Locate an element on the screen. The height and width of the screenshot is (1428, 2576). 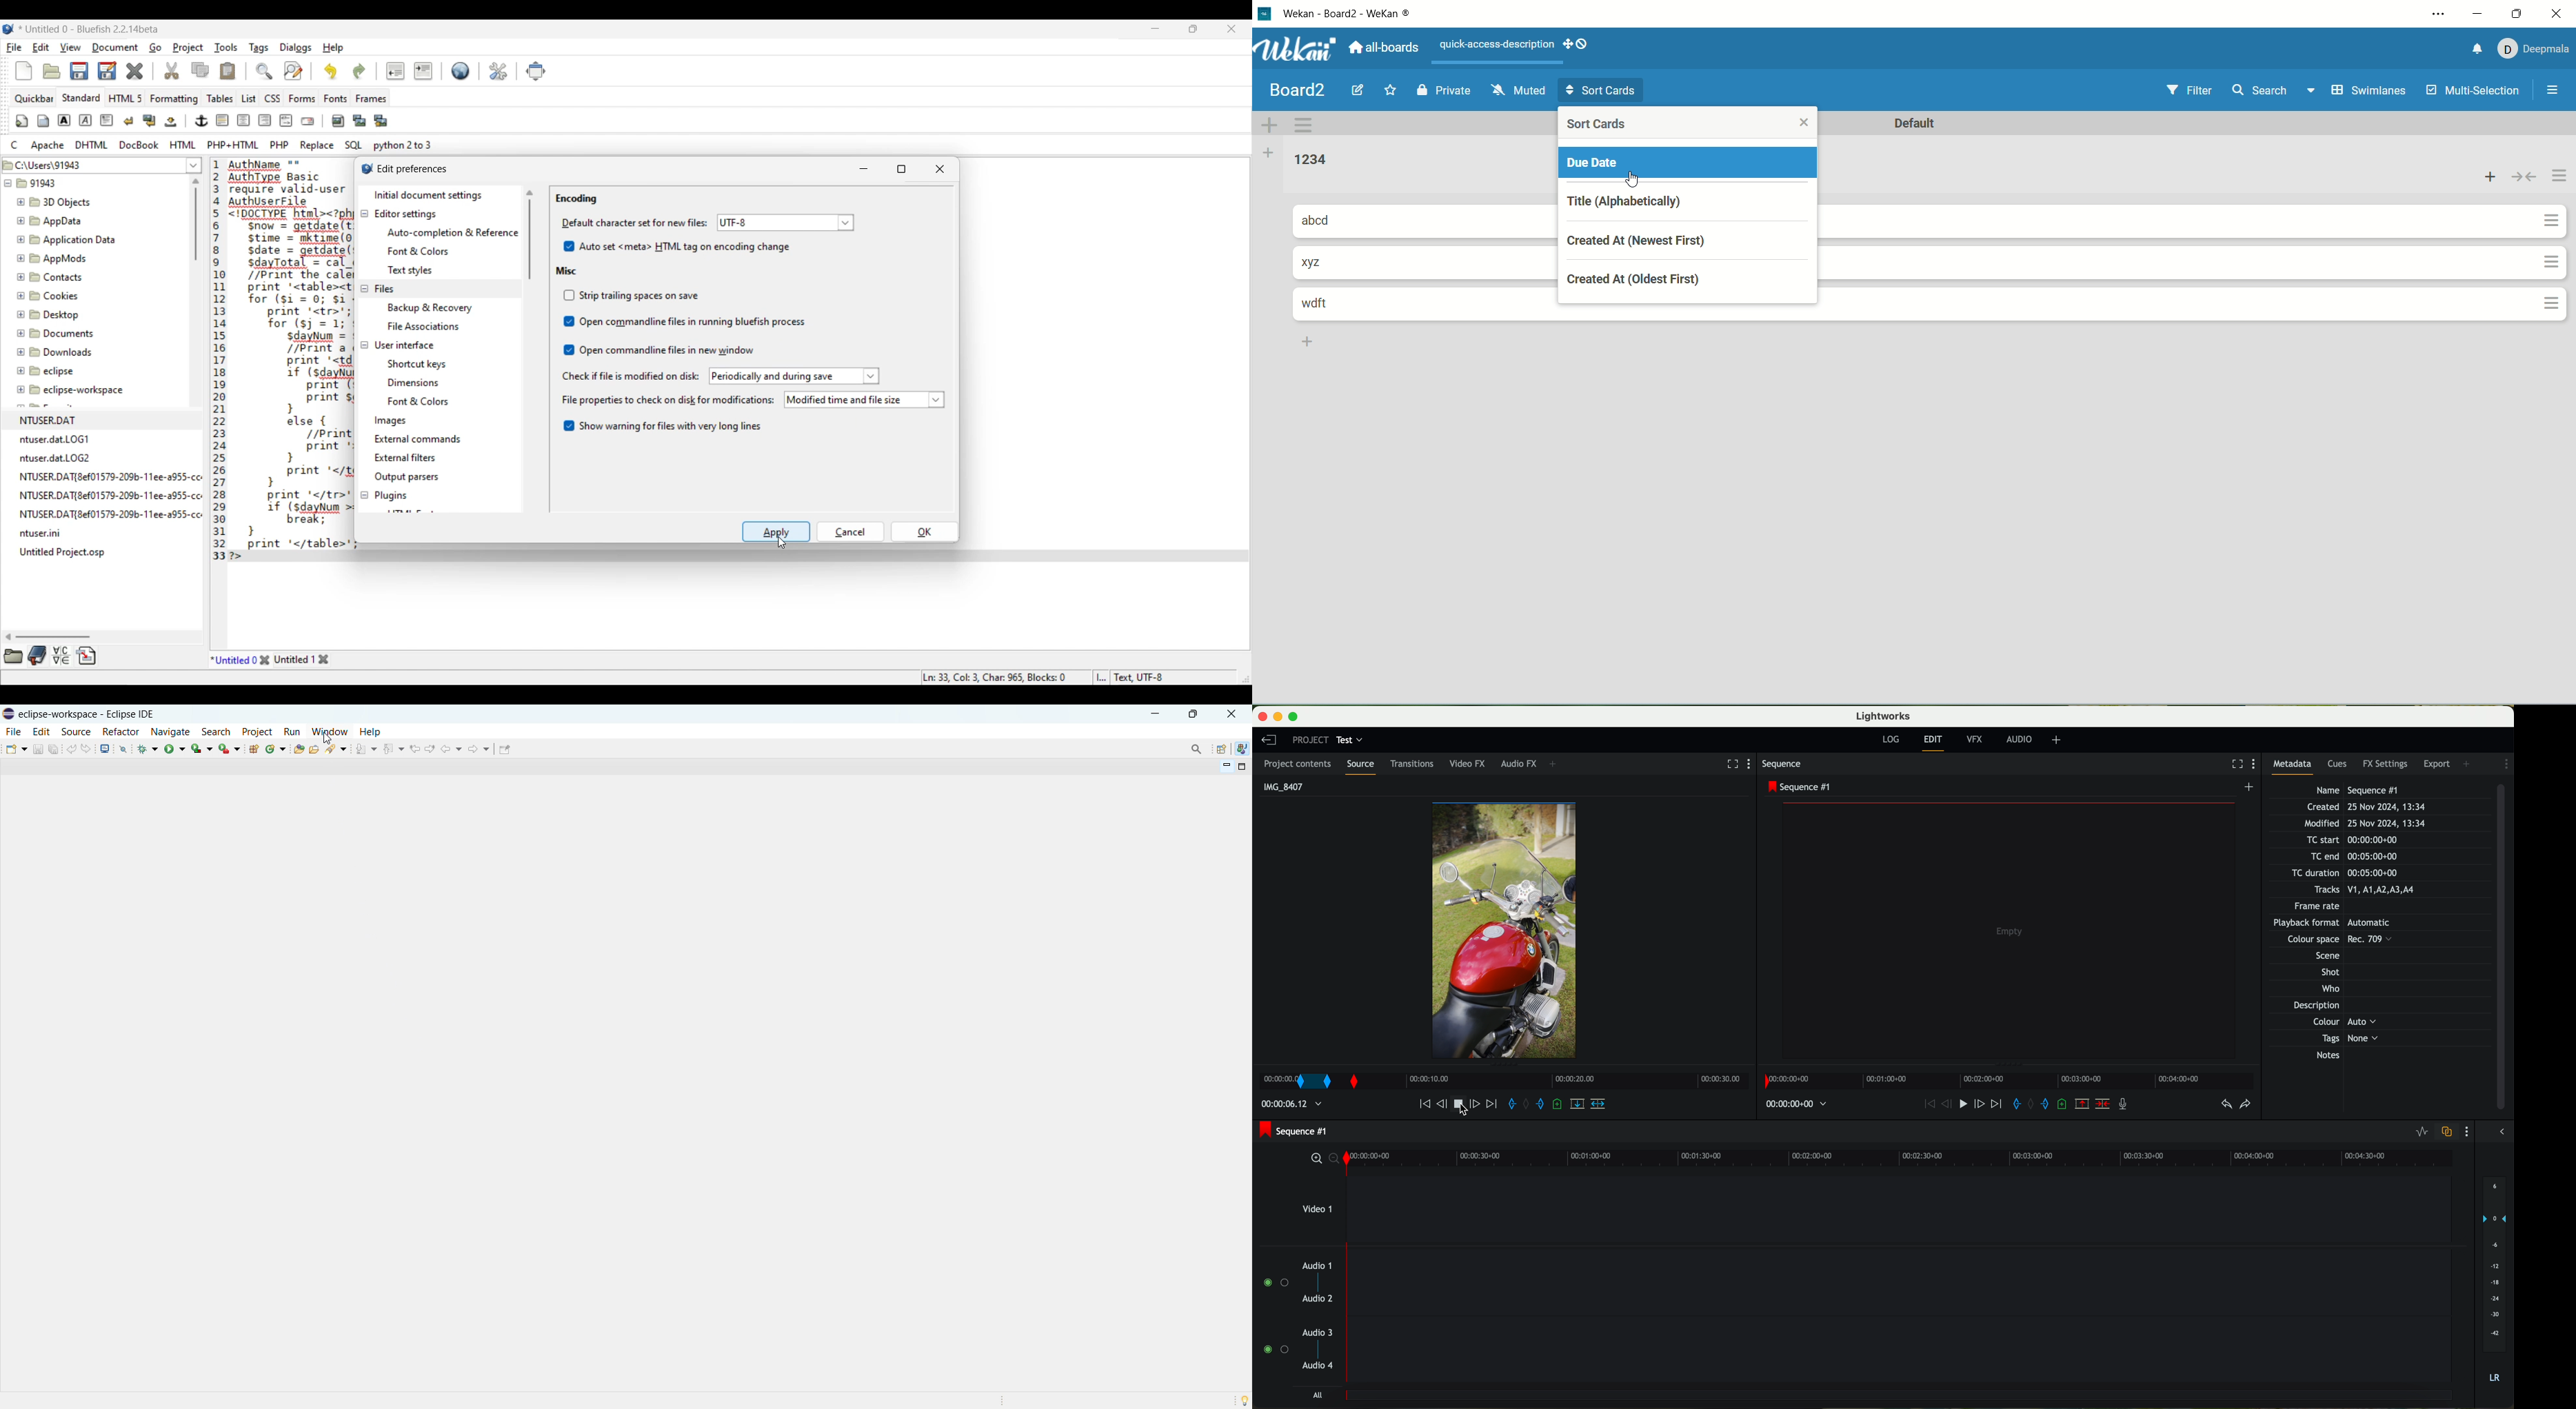
Tracks is located at coordinates (2362, 890).